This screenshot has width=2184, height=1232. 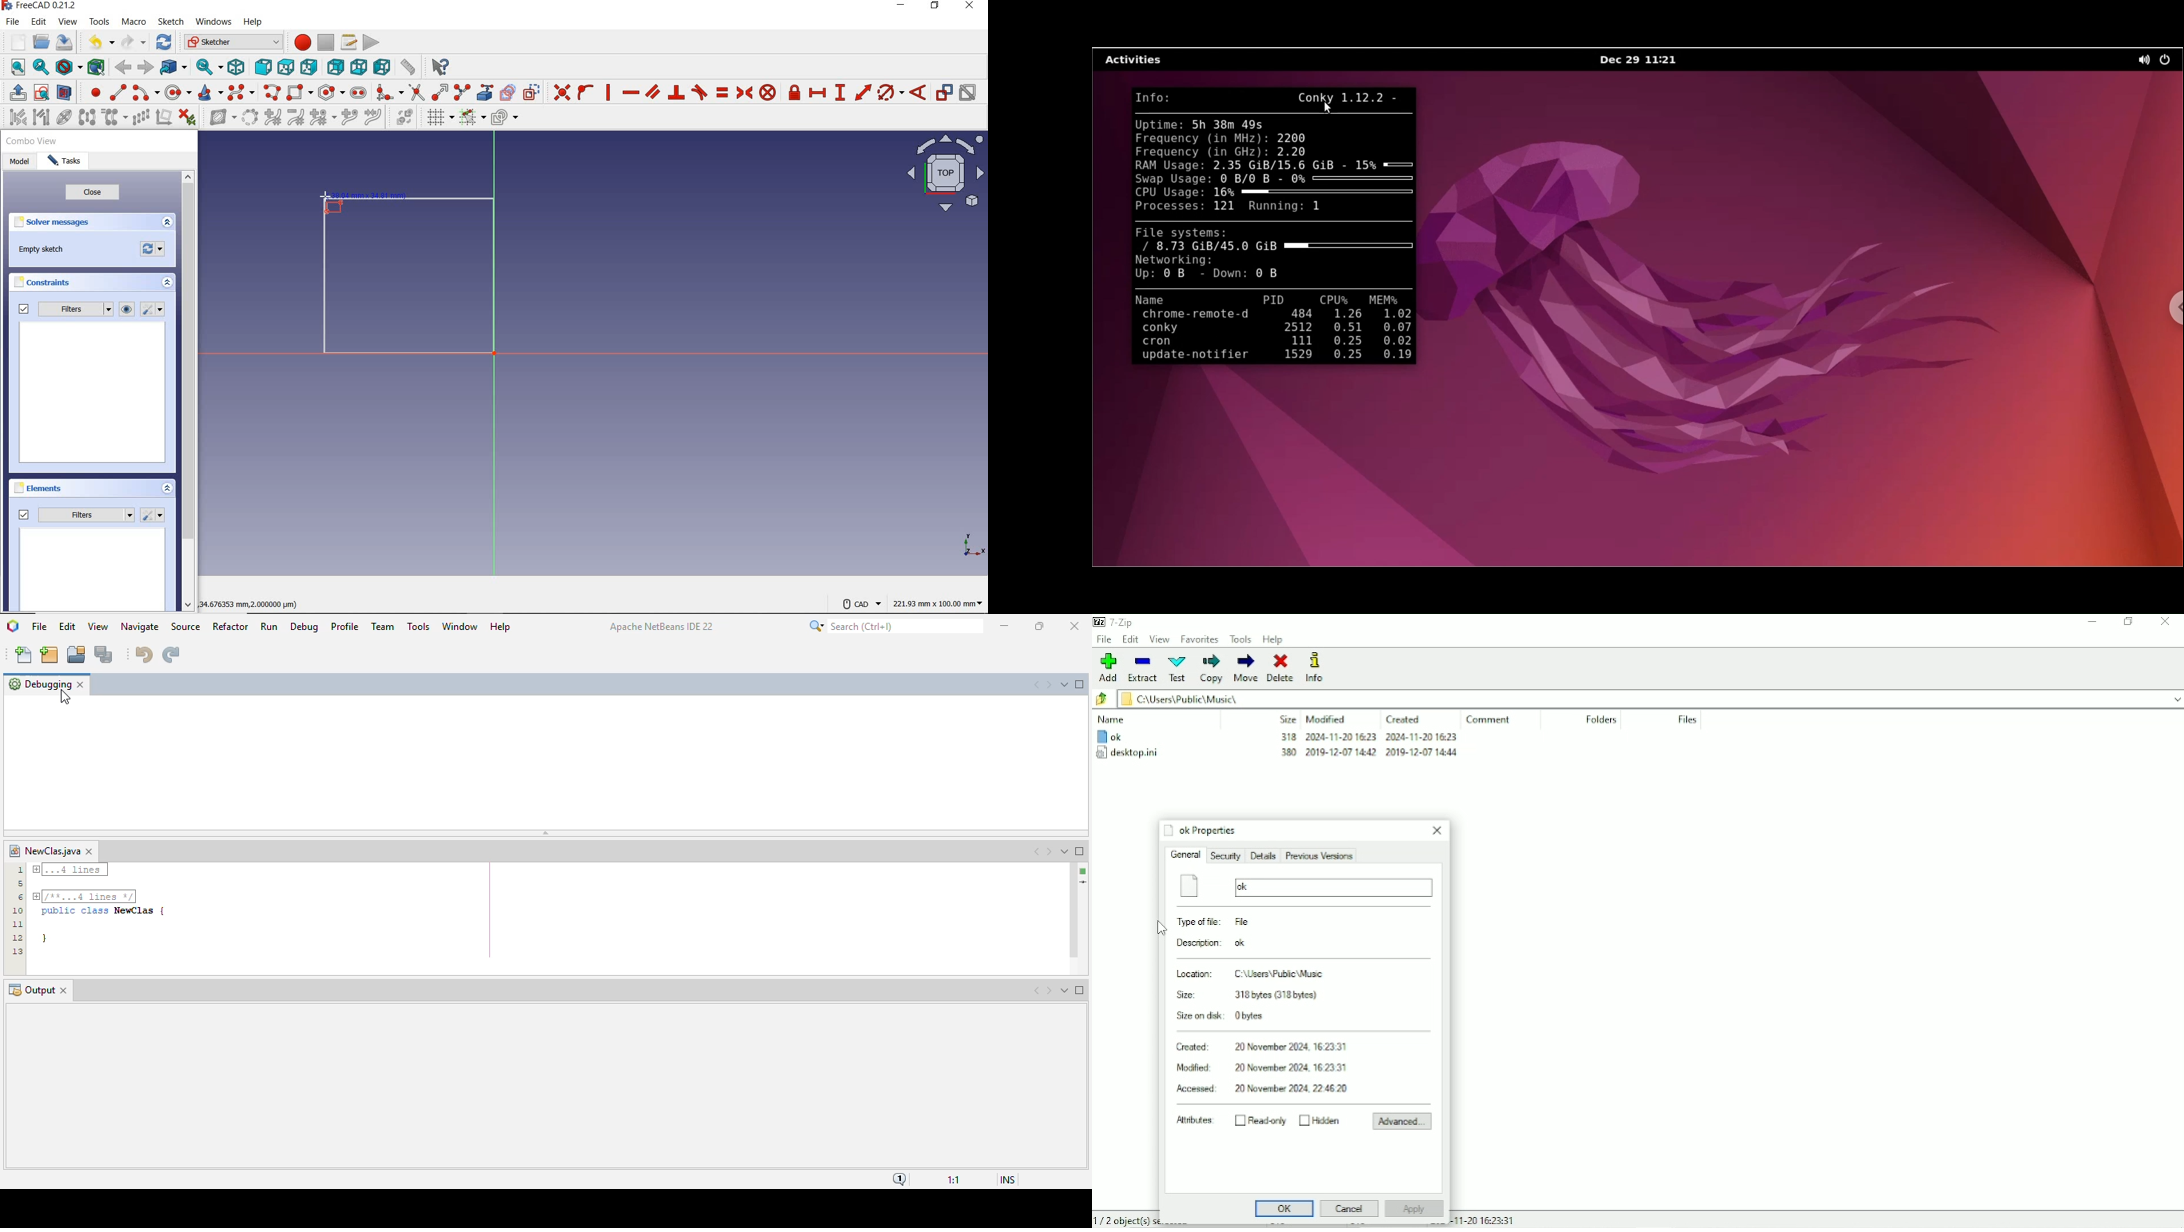 I want to click on undo, so click(x=102, y=44).